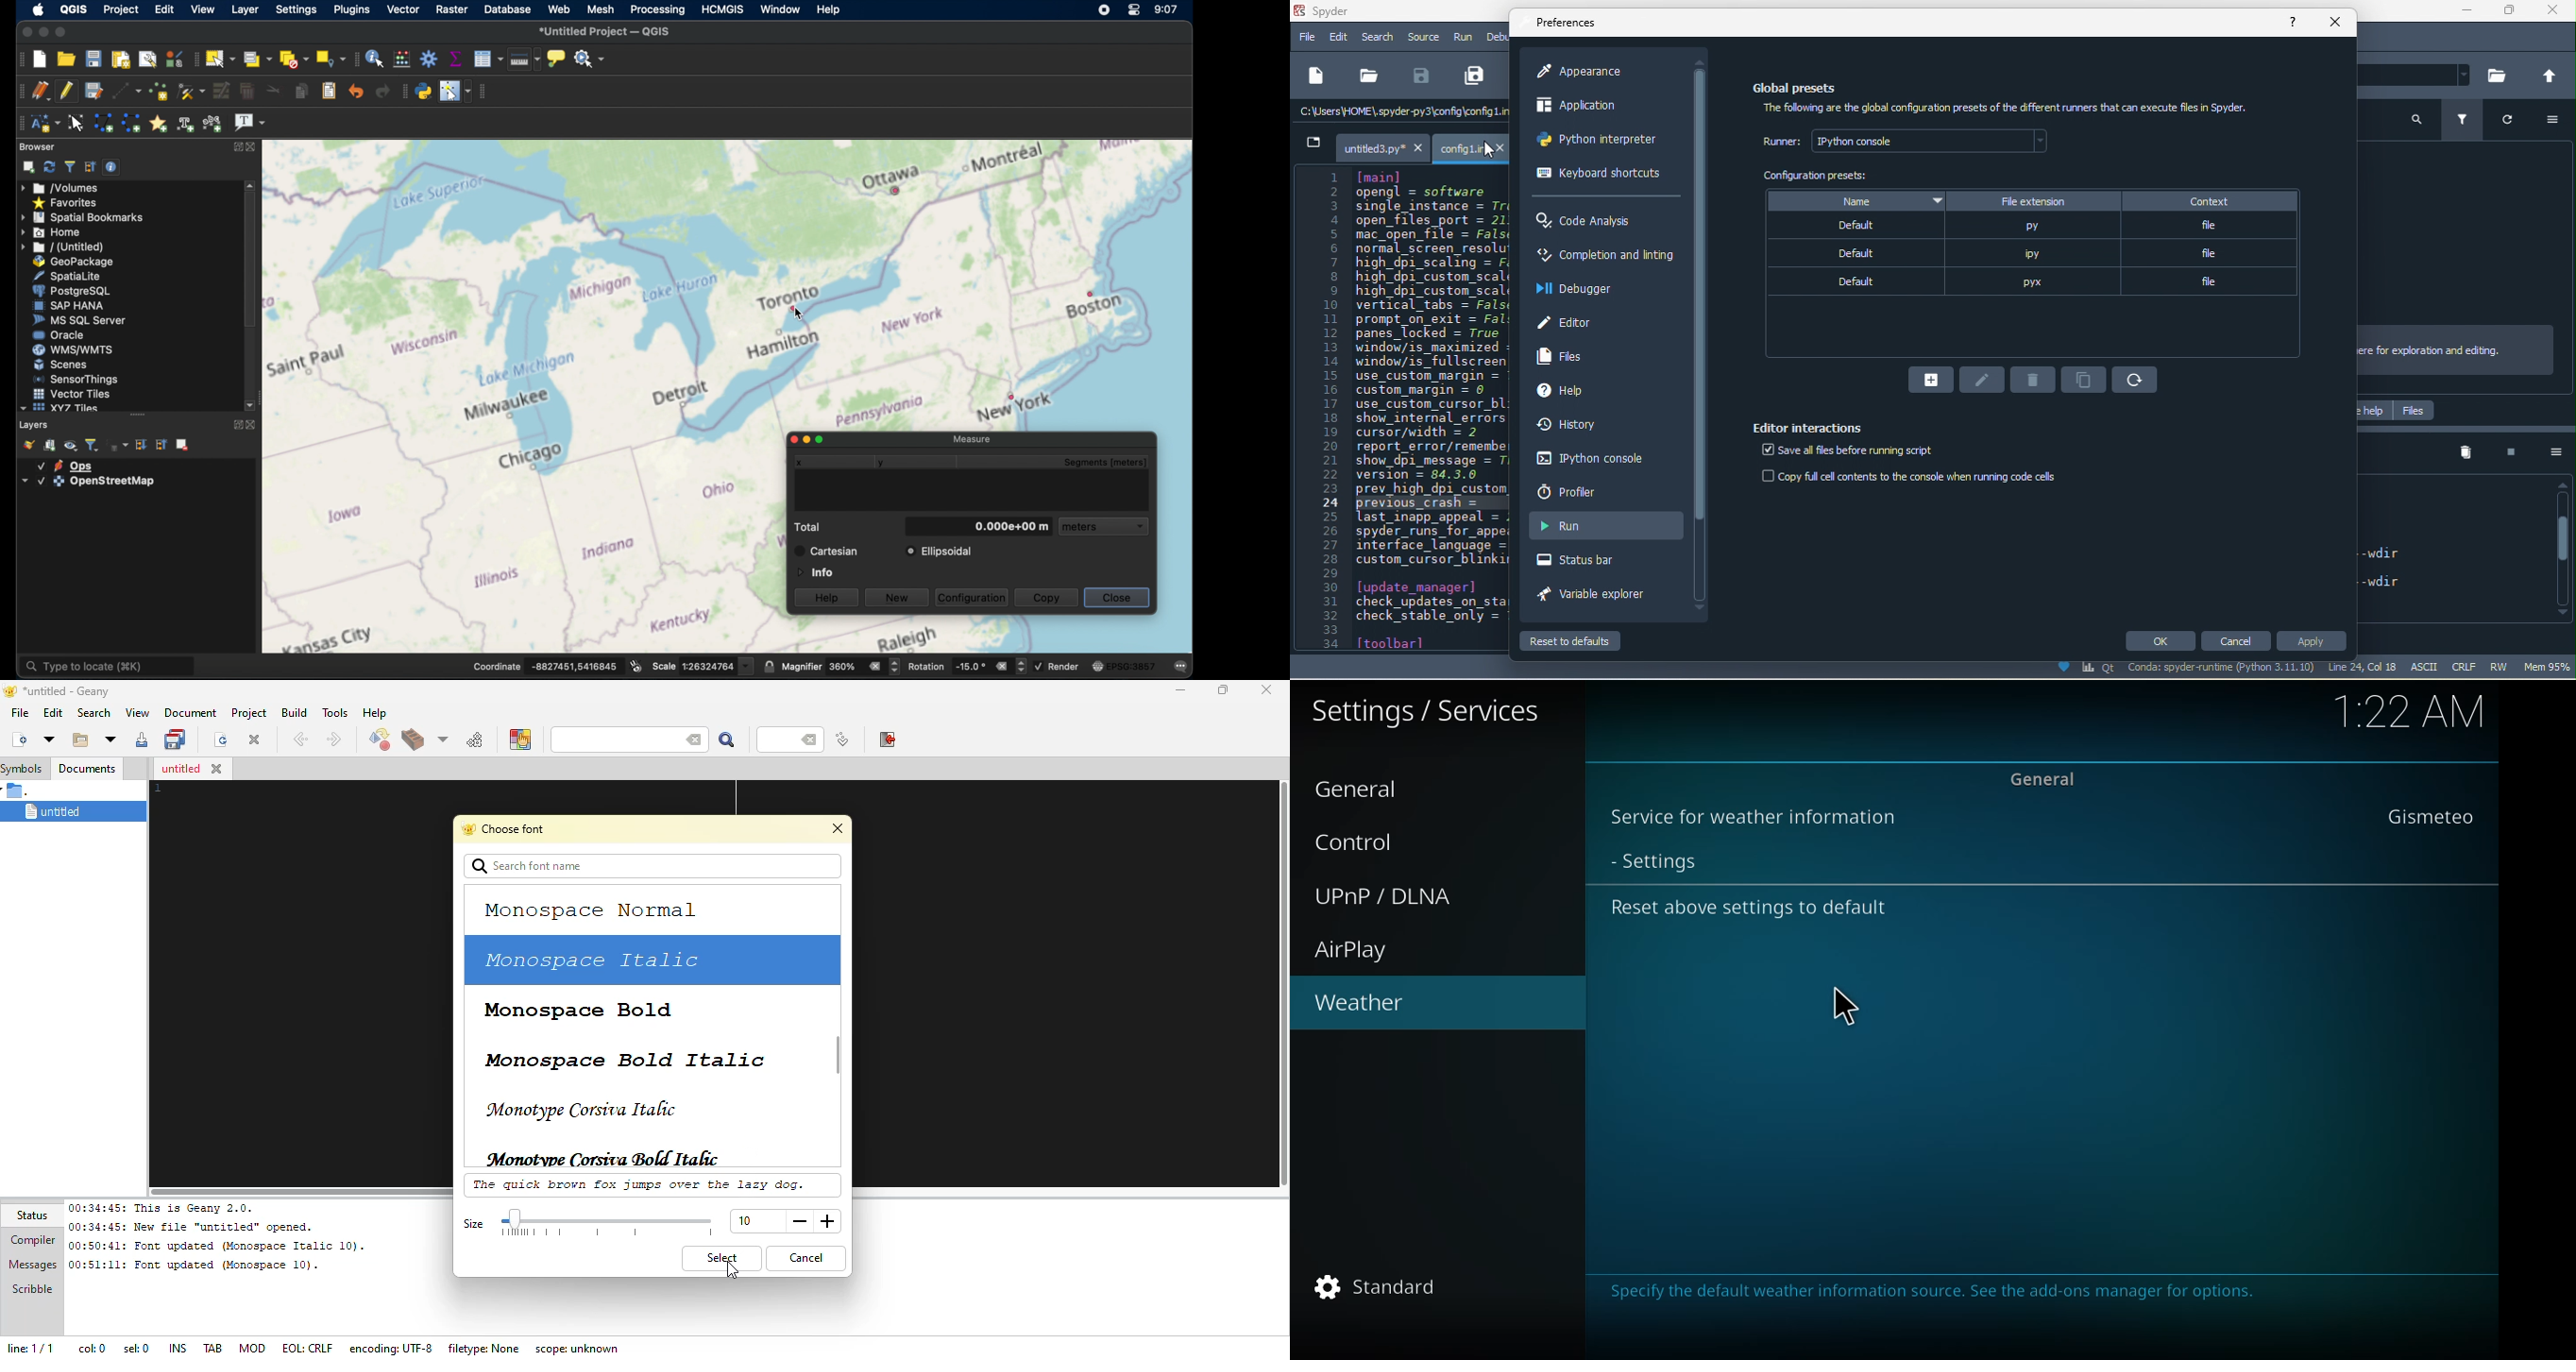 The image size is (2576, 1372). What do you see at coordinates (1377, 37) in the screenshot?
I see `` at bounding box center [1377, 37].